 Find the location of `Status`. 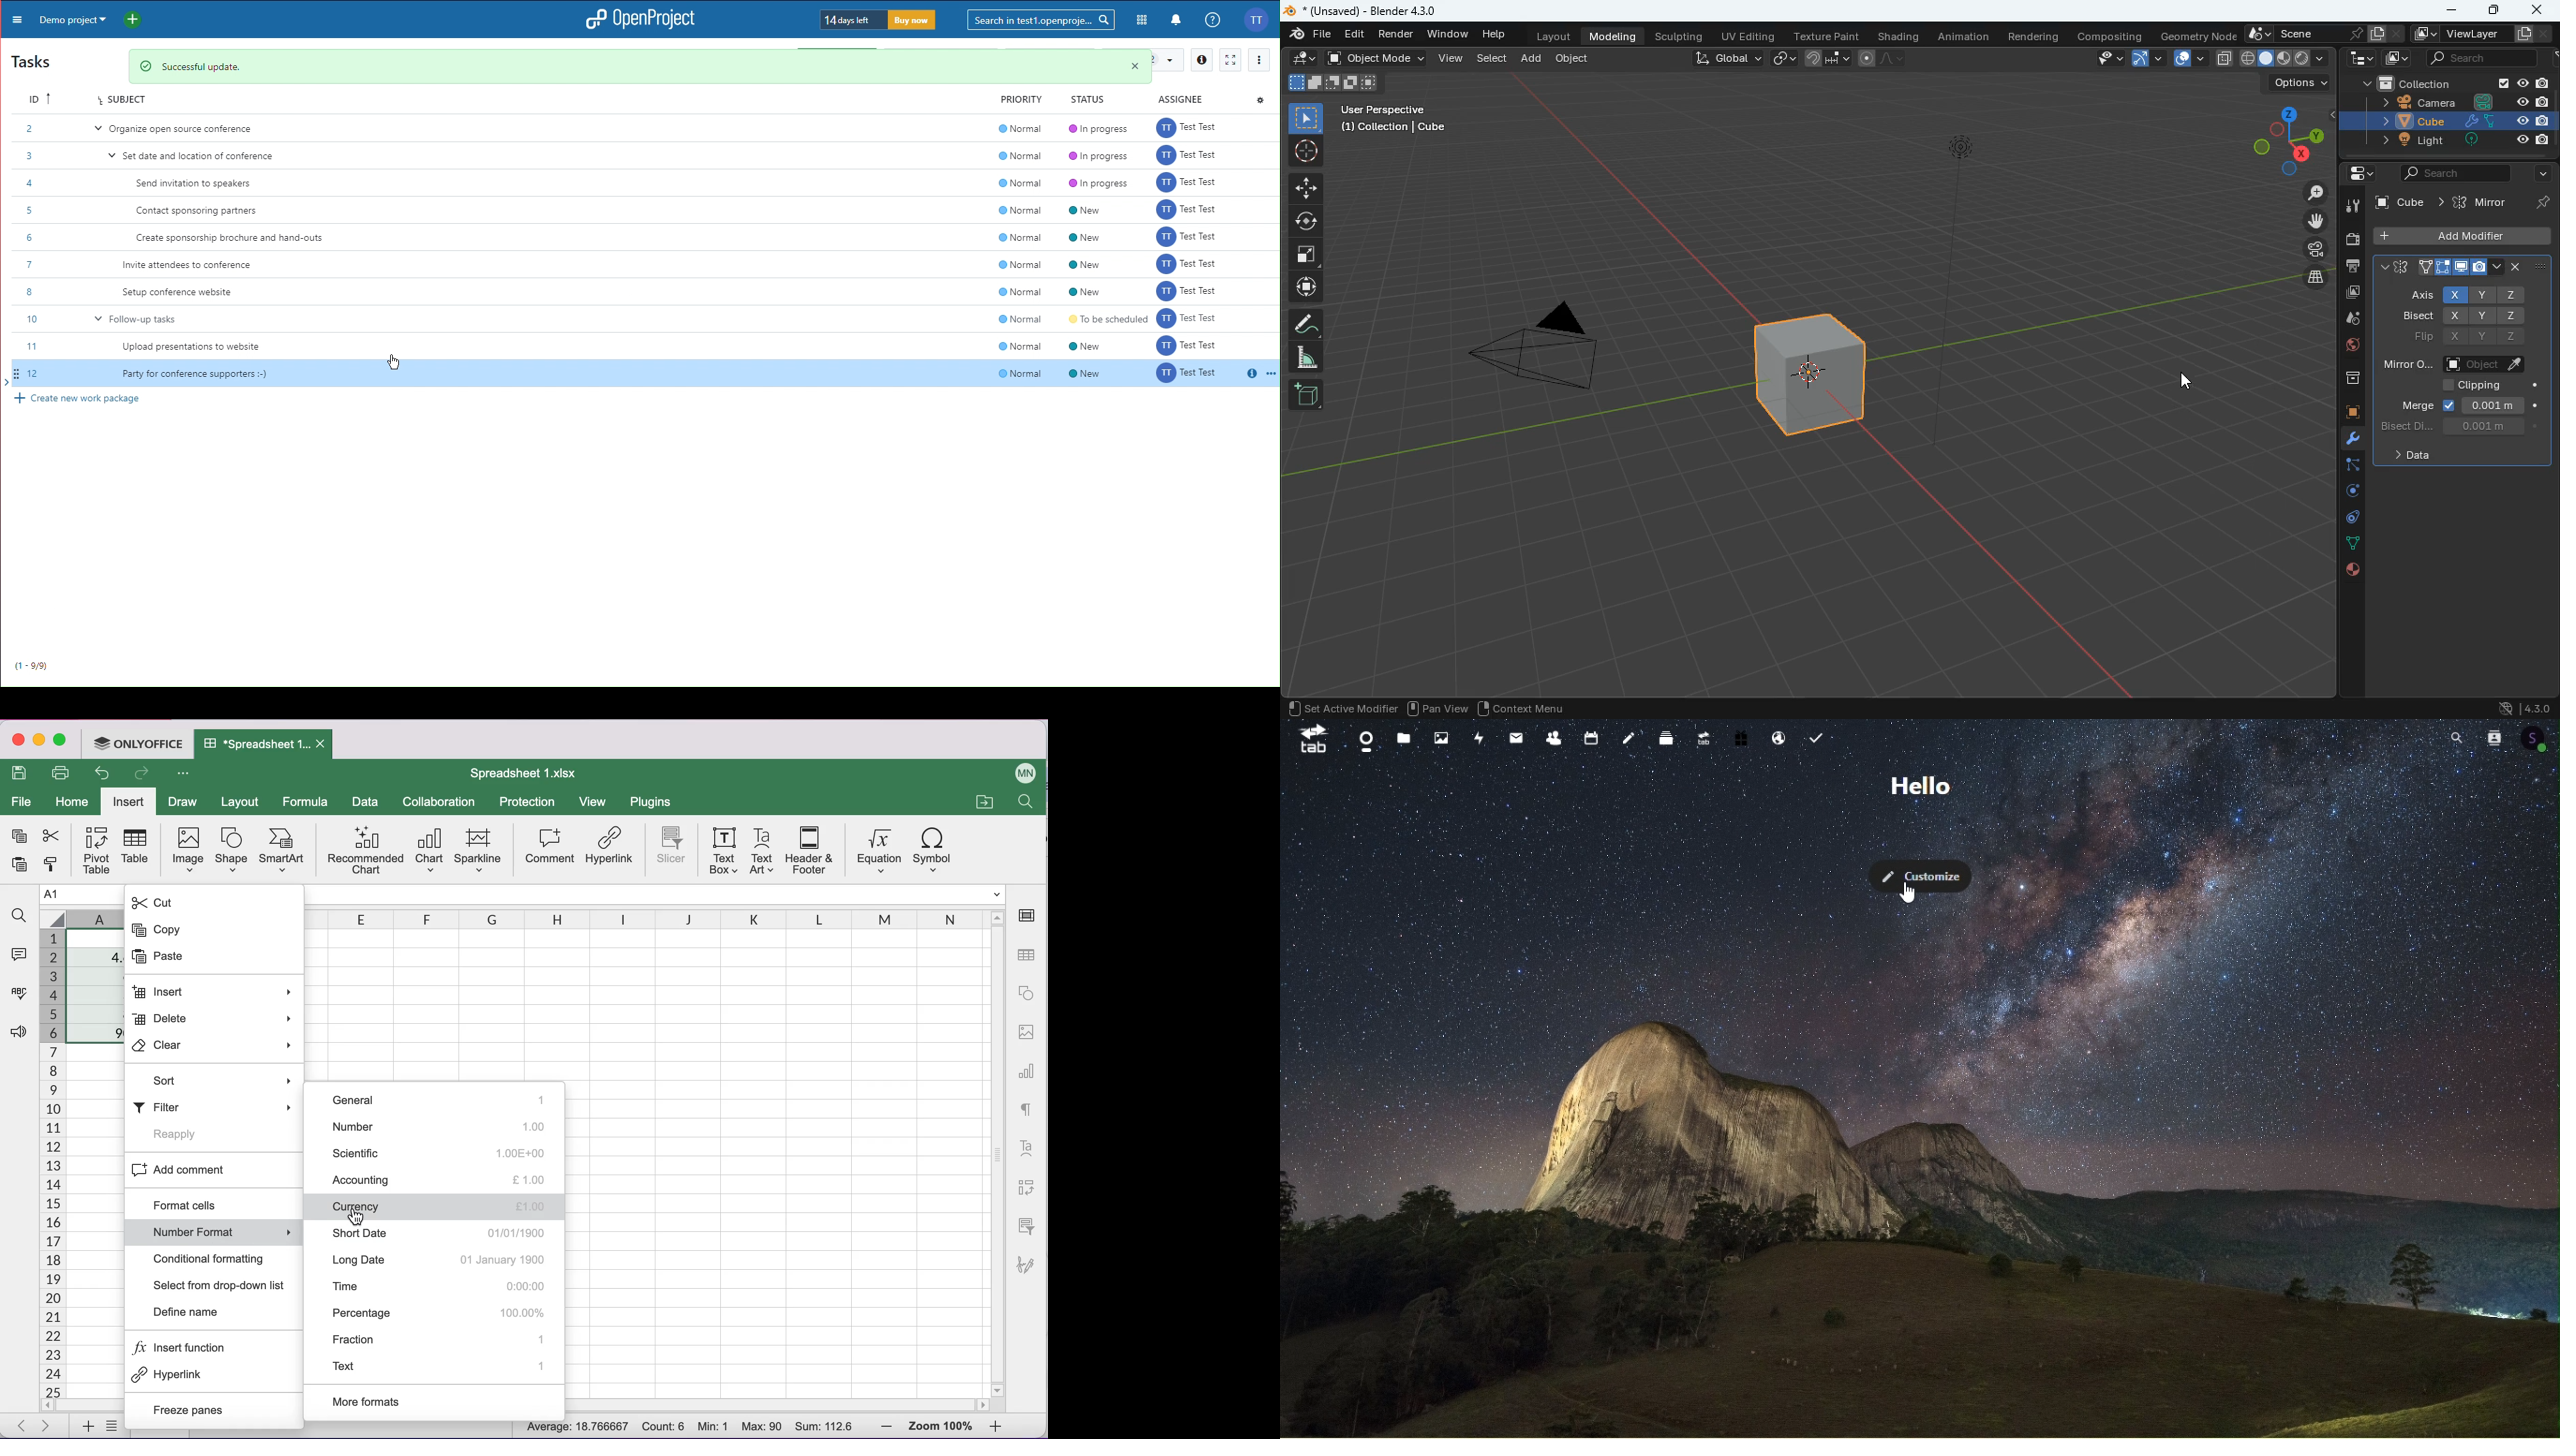

Status is located at coordinates (1084, 99).